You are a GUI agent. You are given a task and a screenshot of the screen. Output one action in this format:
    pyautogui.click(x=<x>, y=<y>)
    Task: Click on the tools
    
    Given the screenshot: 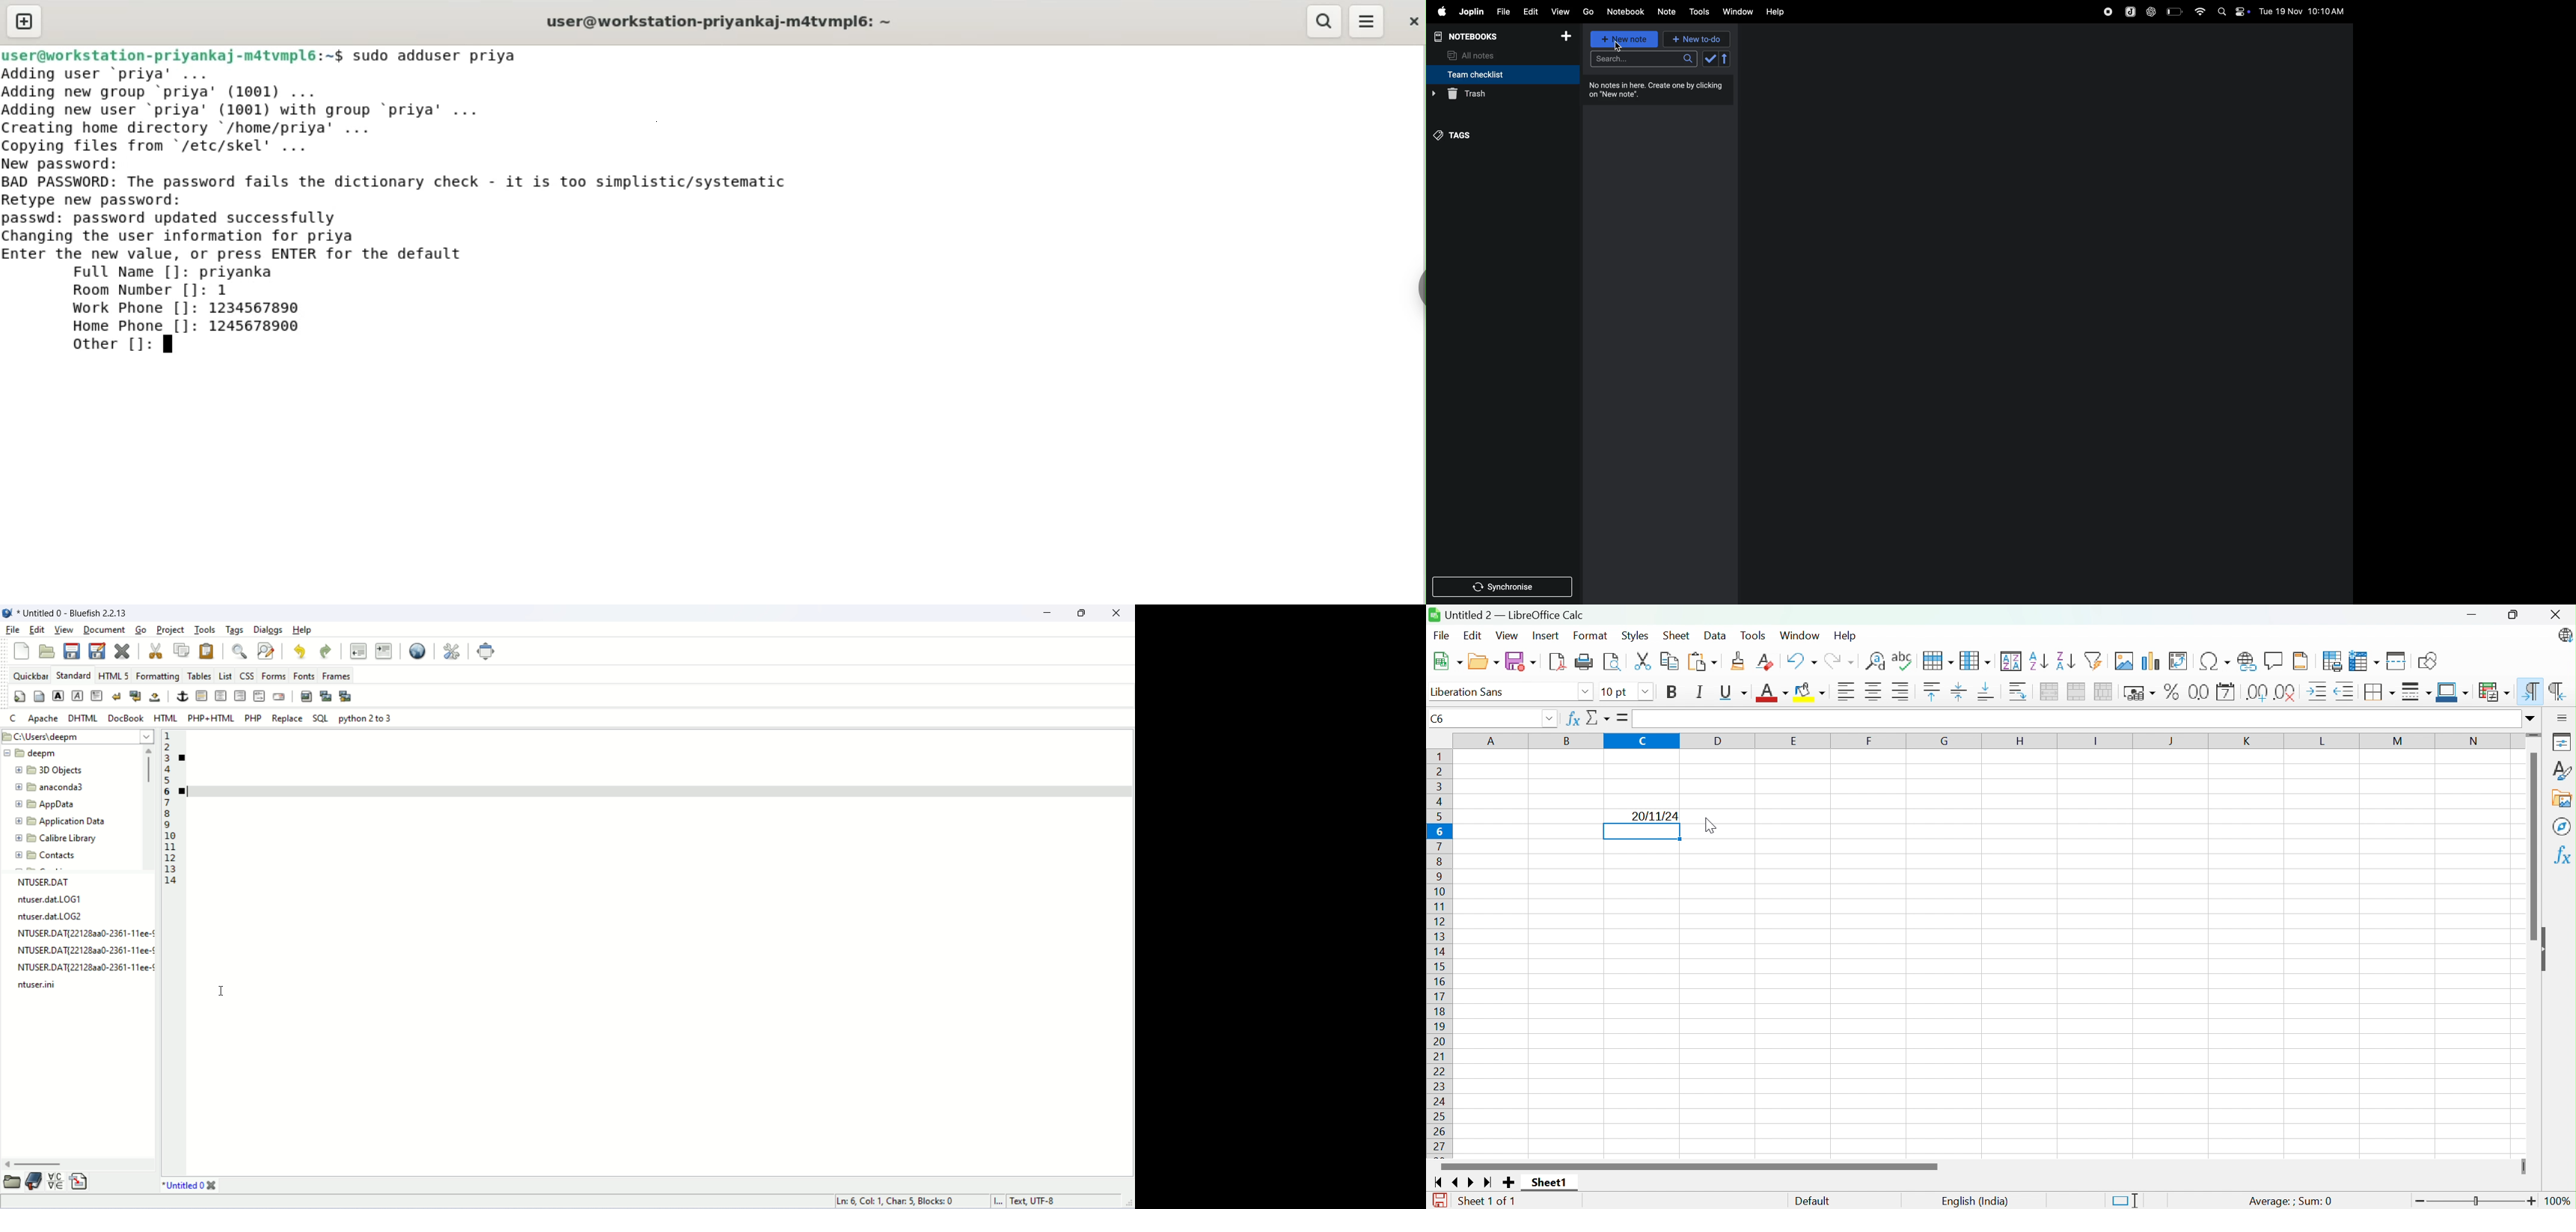 What is the action you would take?
    pyautogui.click(x=1700, y=12)
    